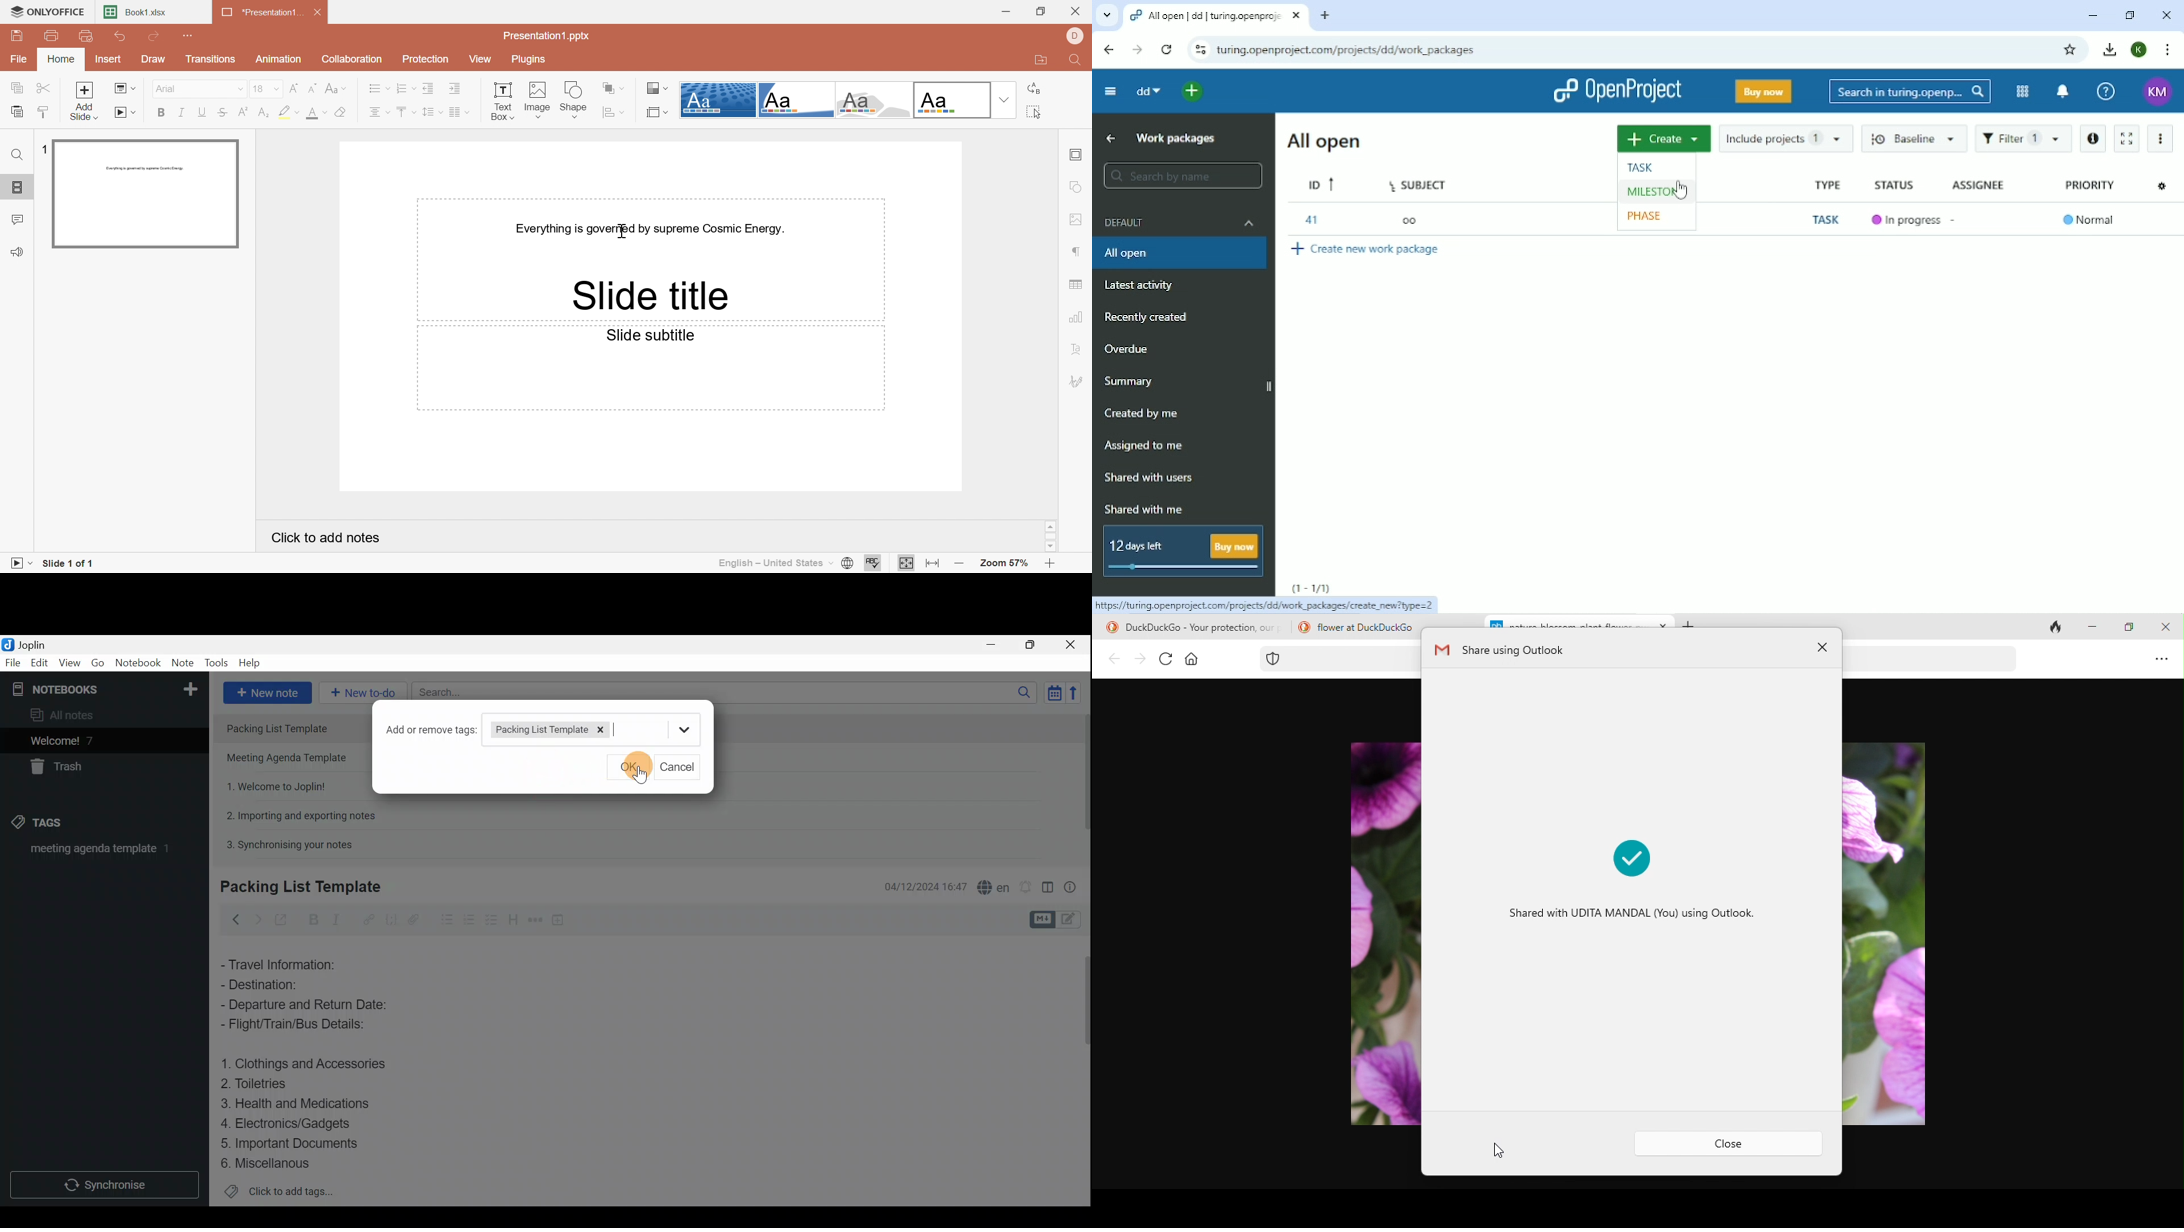  Describe the element at coordinates (200, 89) in the screenshot. I see `Arial` at that location.